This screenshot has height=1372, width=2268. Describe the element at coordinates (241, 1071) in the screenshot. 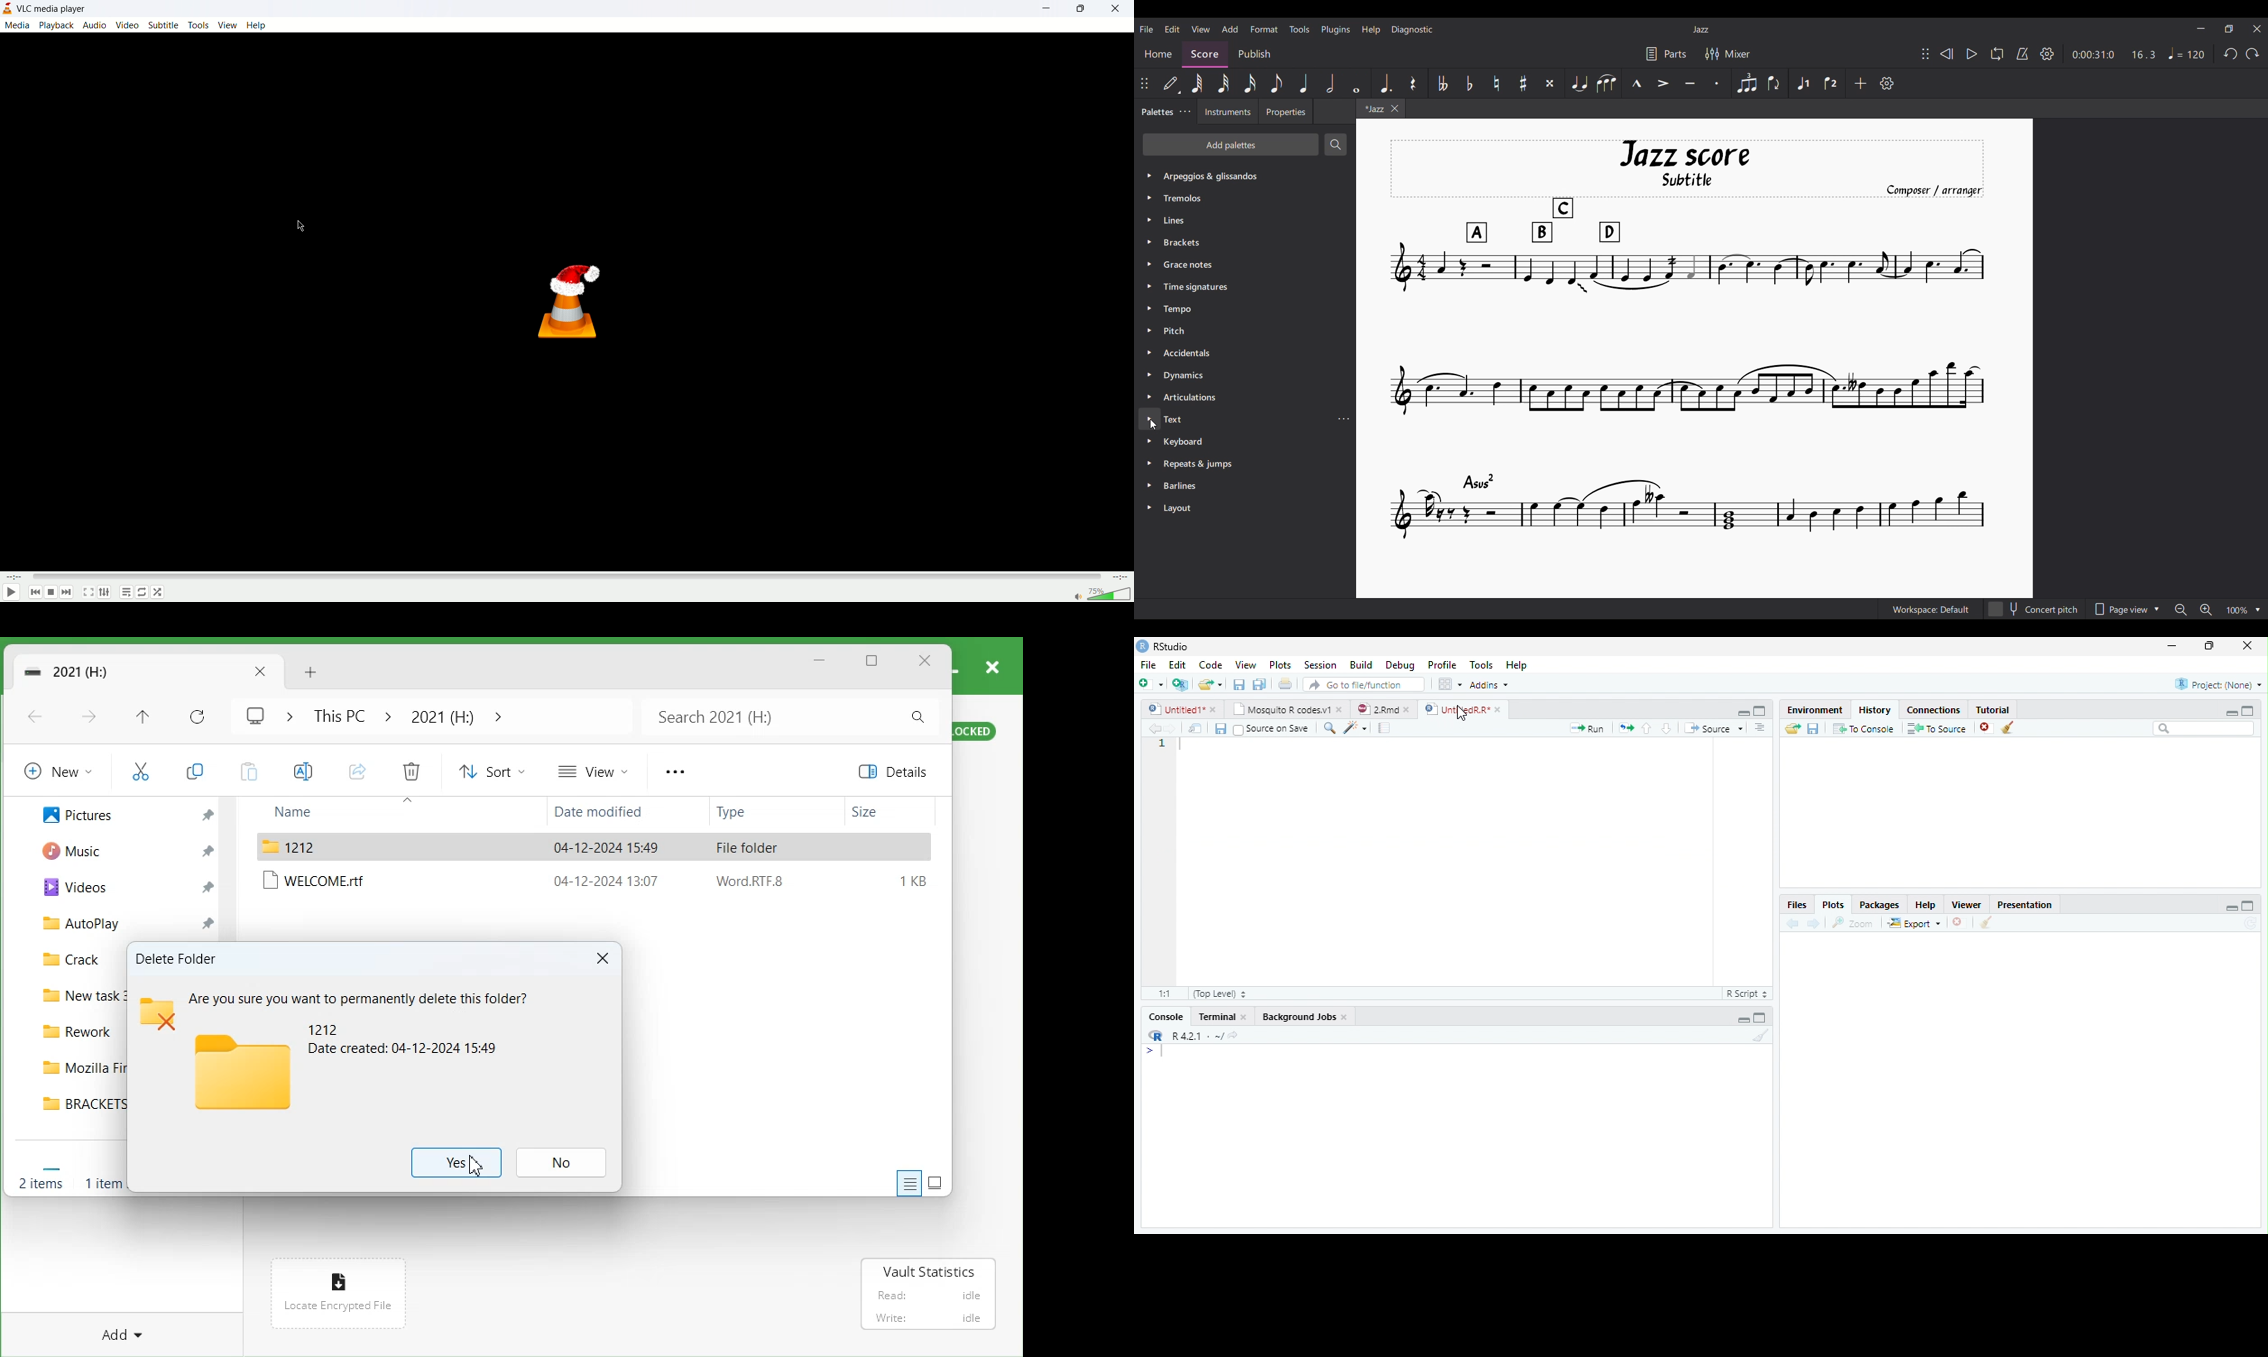

I see `Logo` at that location.